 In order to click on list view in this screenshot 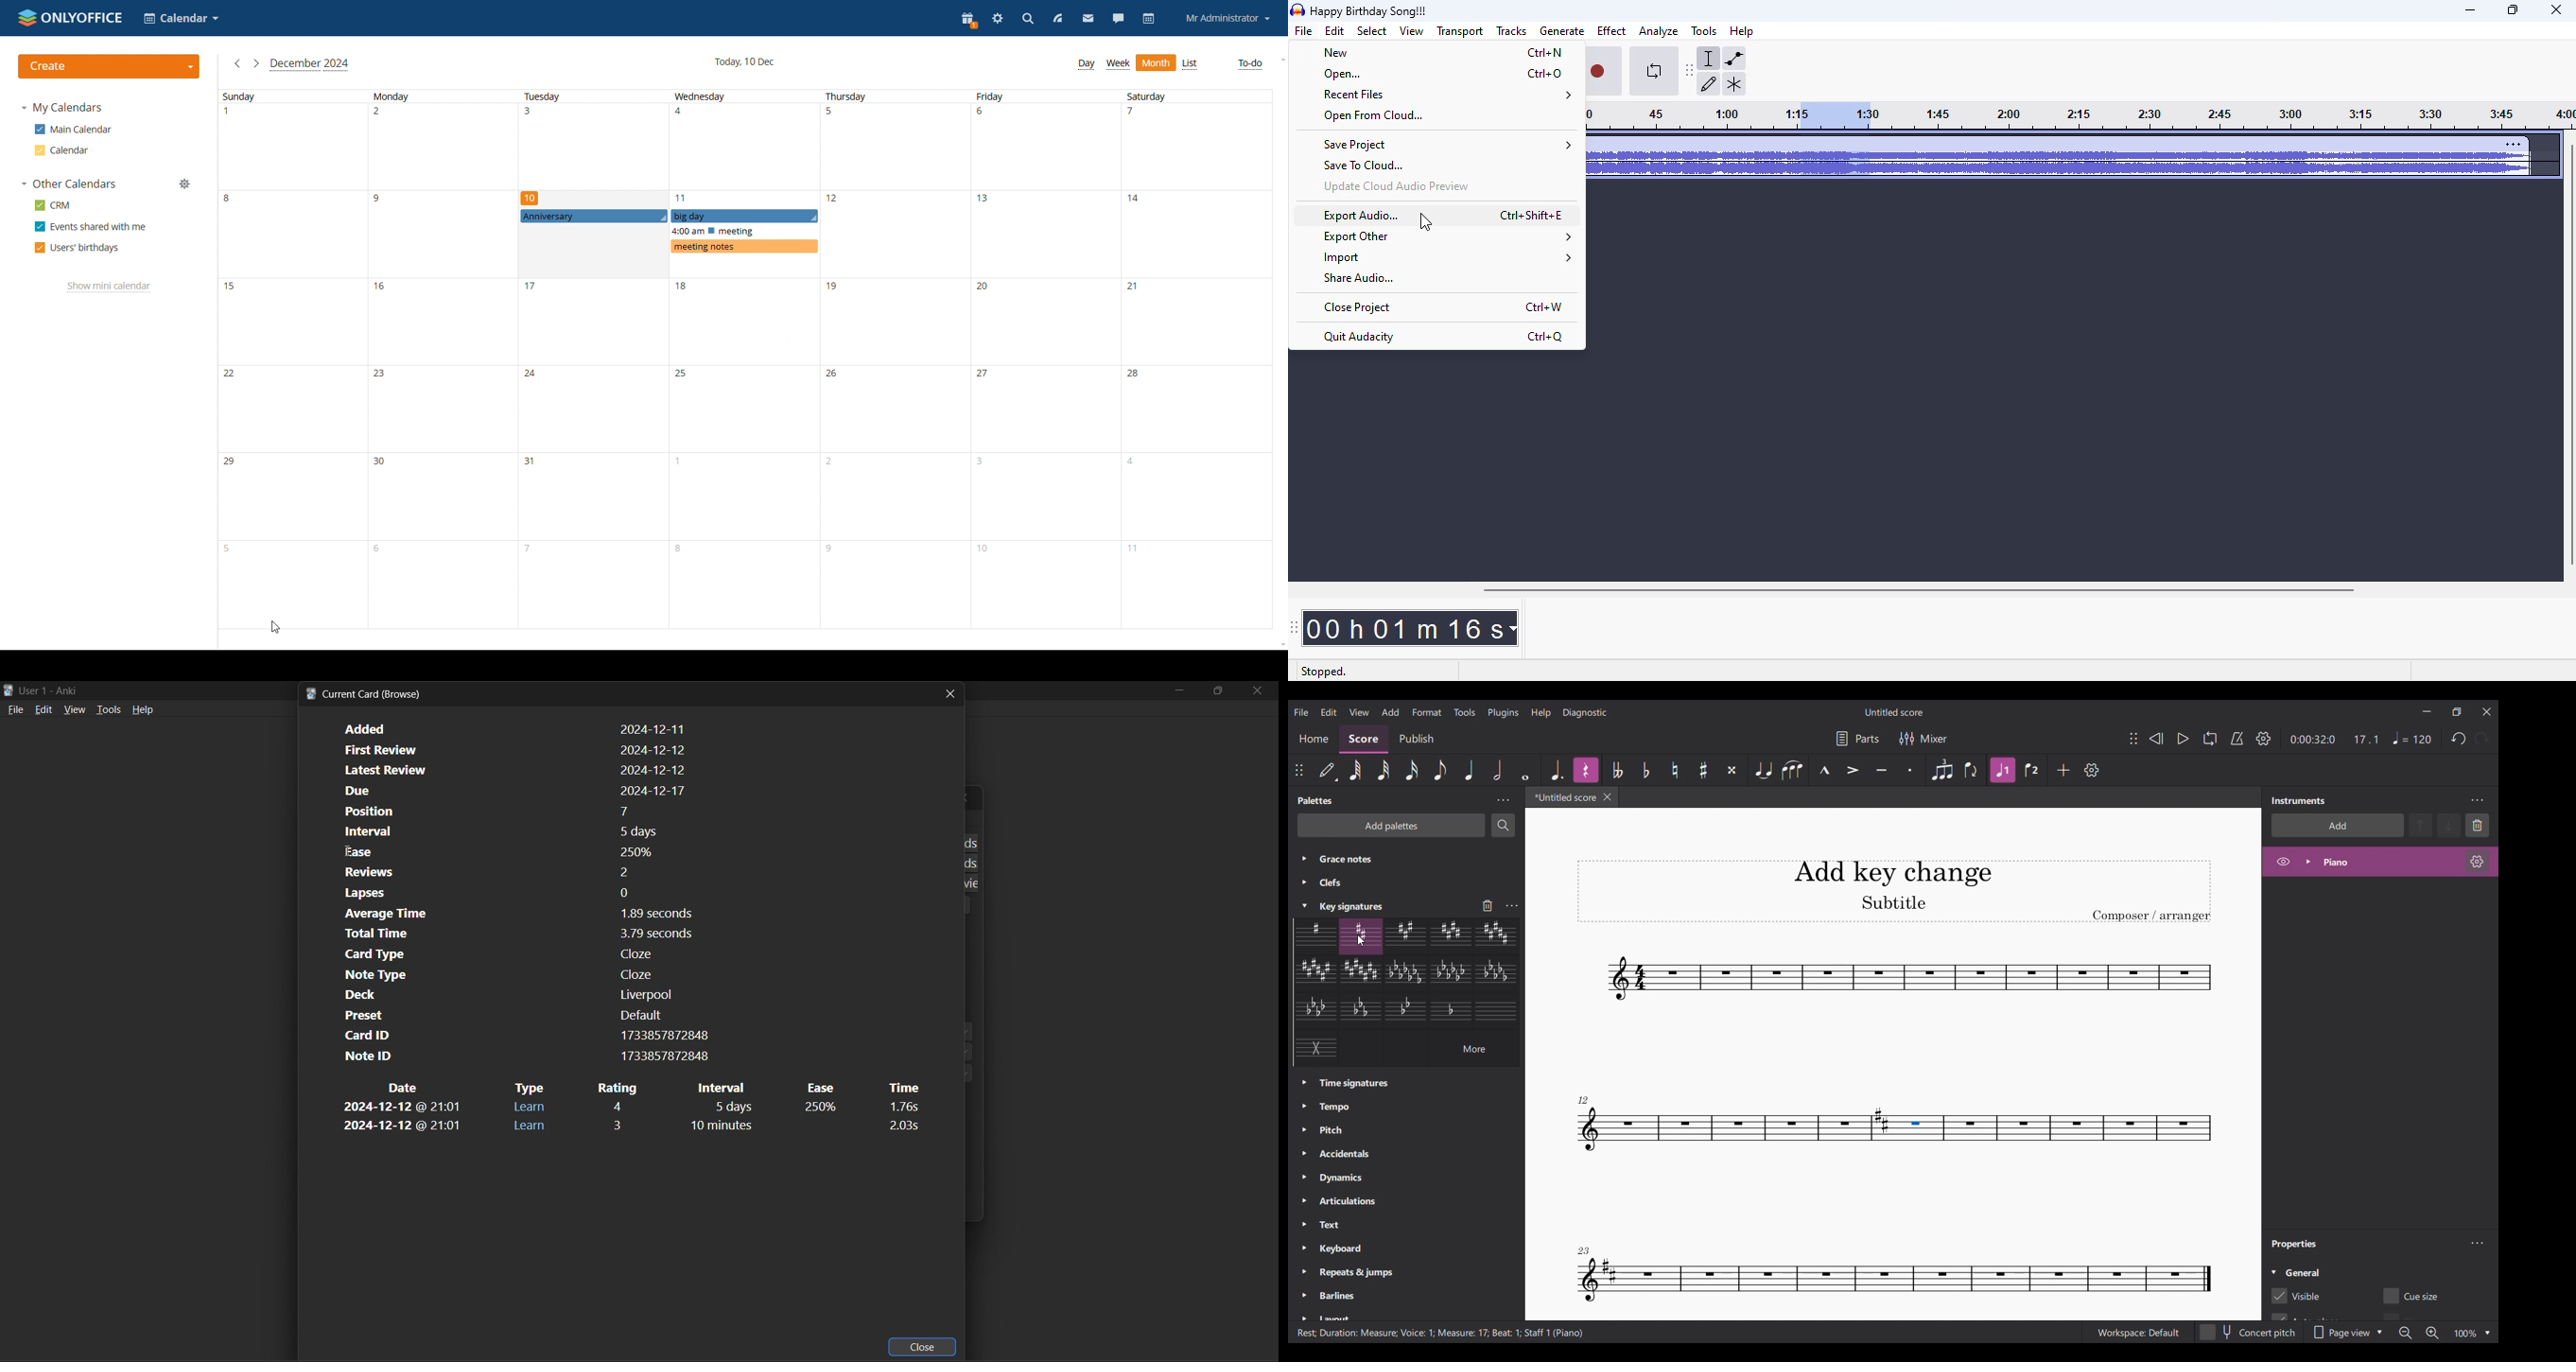, I will do `click(1191, 64)`.